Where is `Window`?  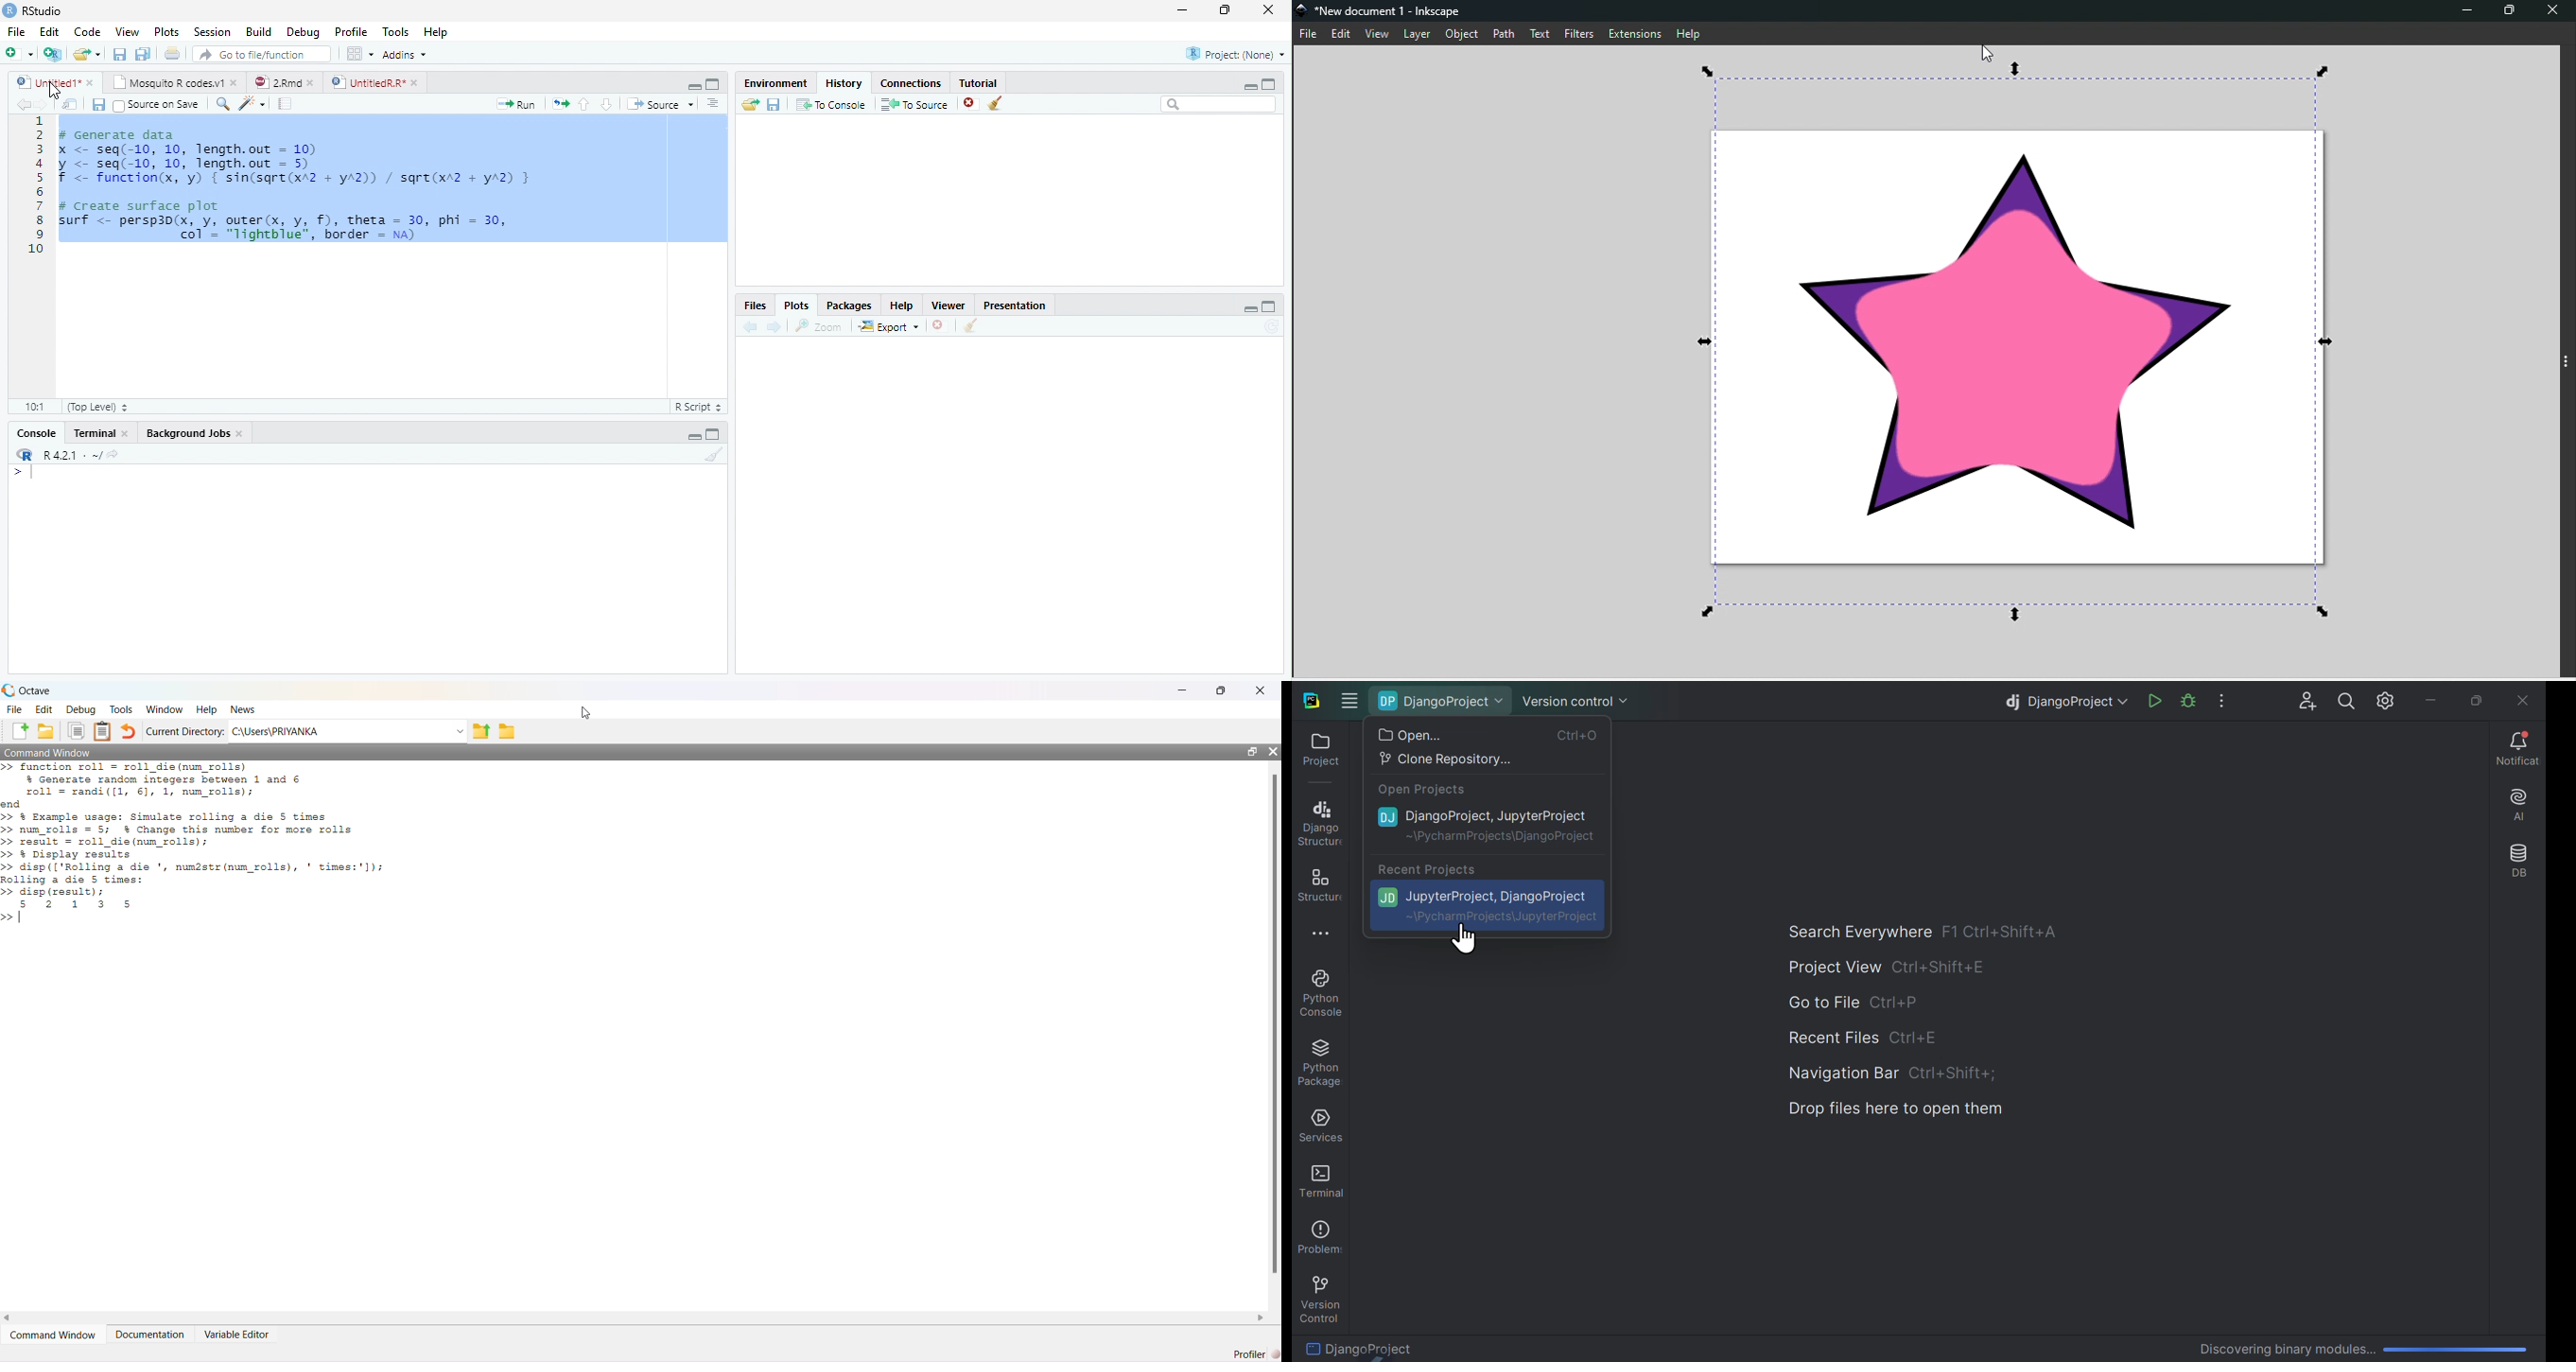 Window is located at coordinates (164, 709).